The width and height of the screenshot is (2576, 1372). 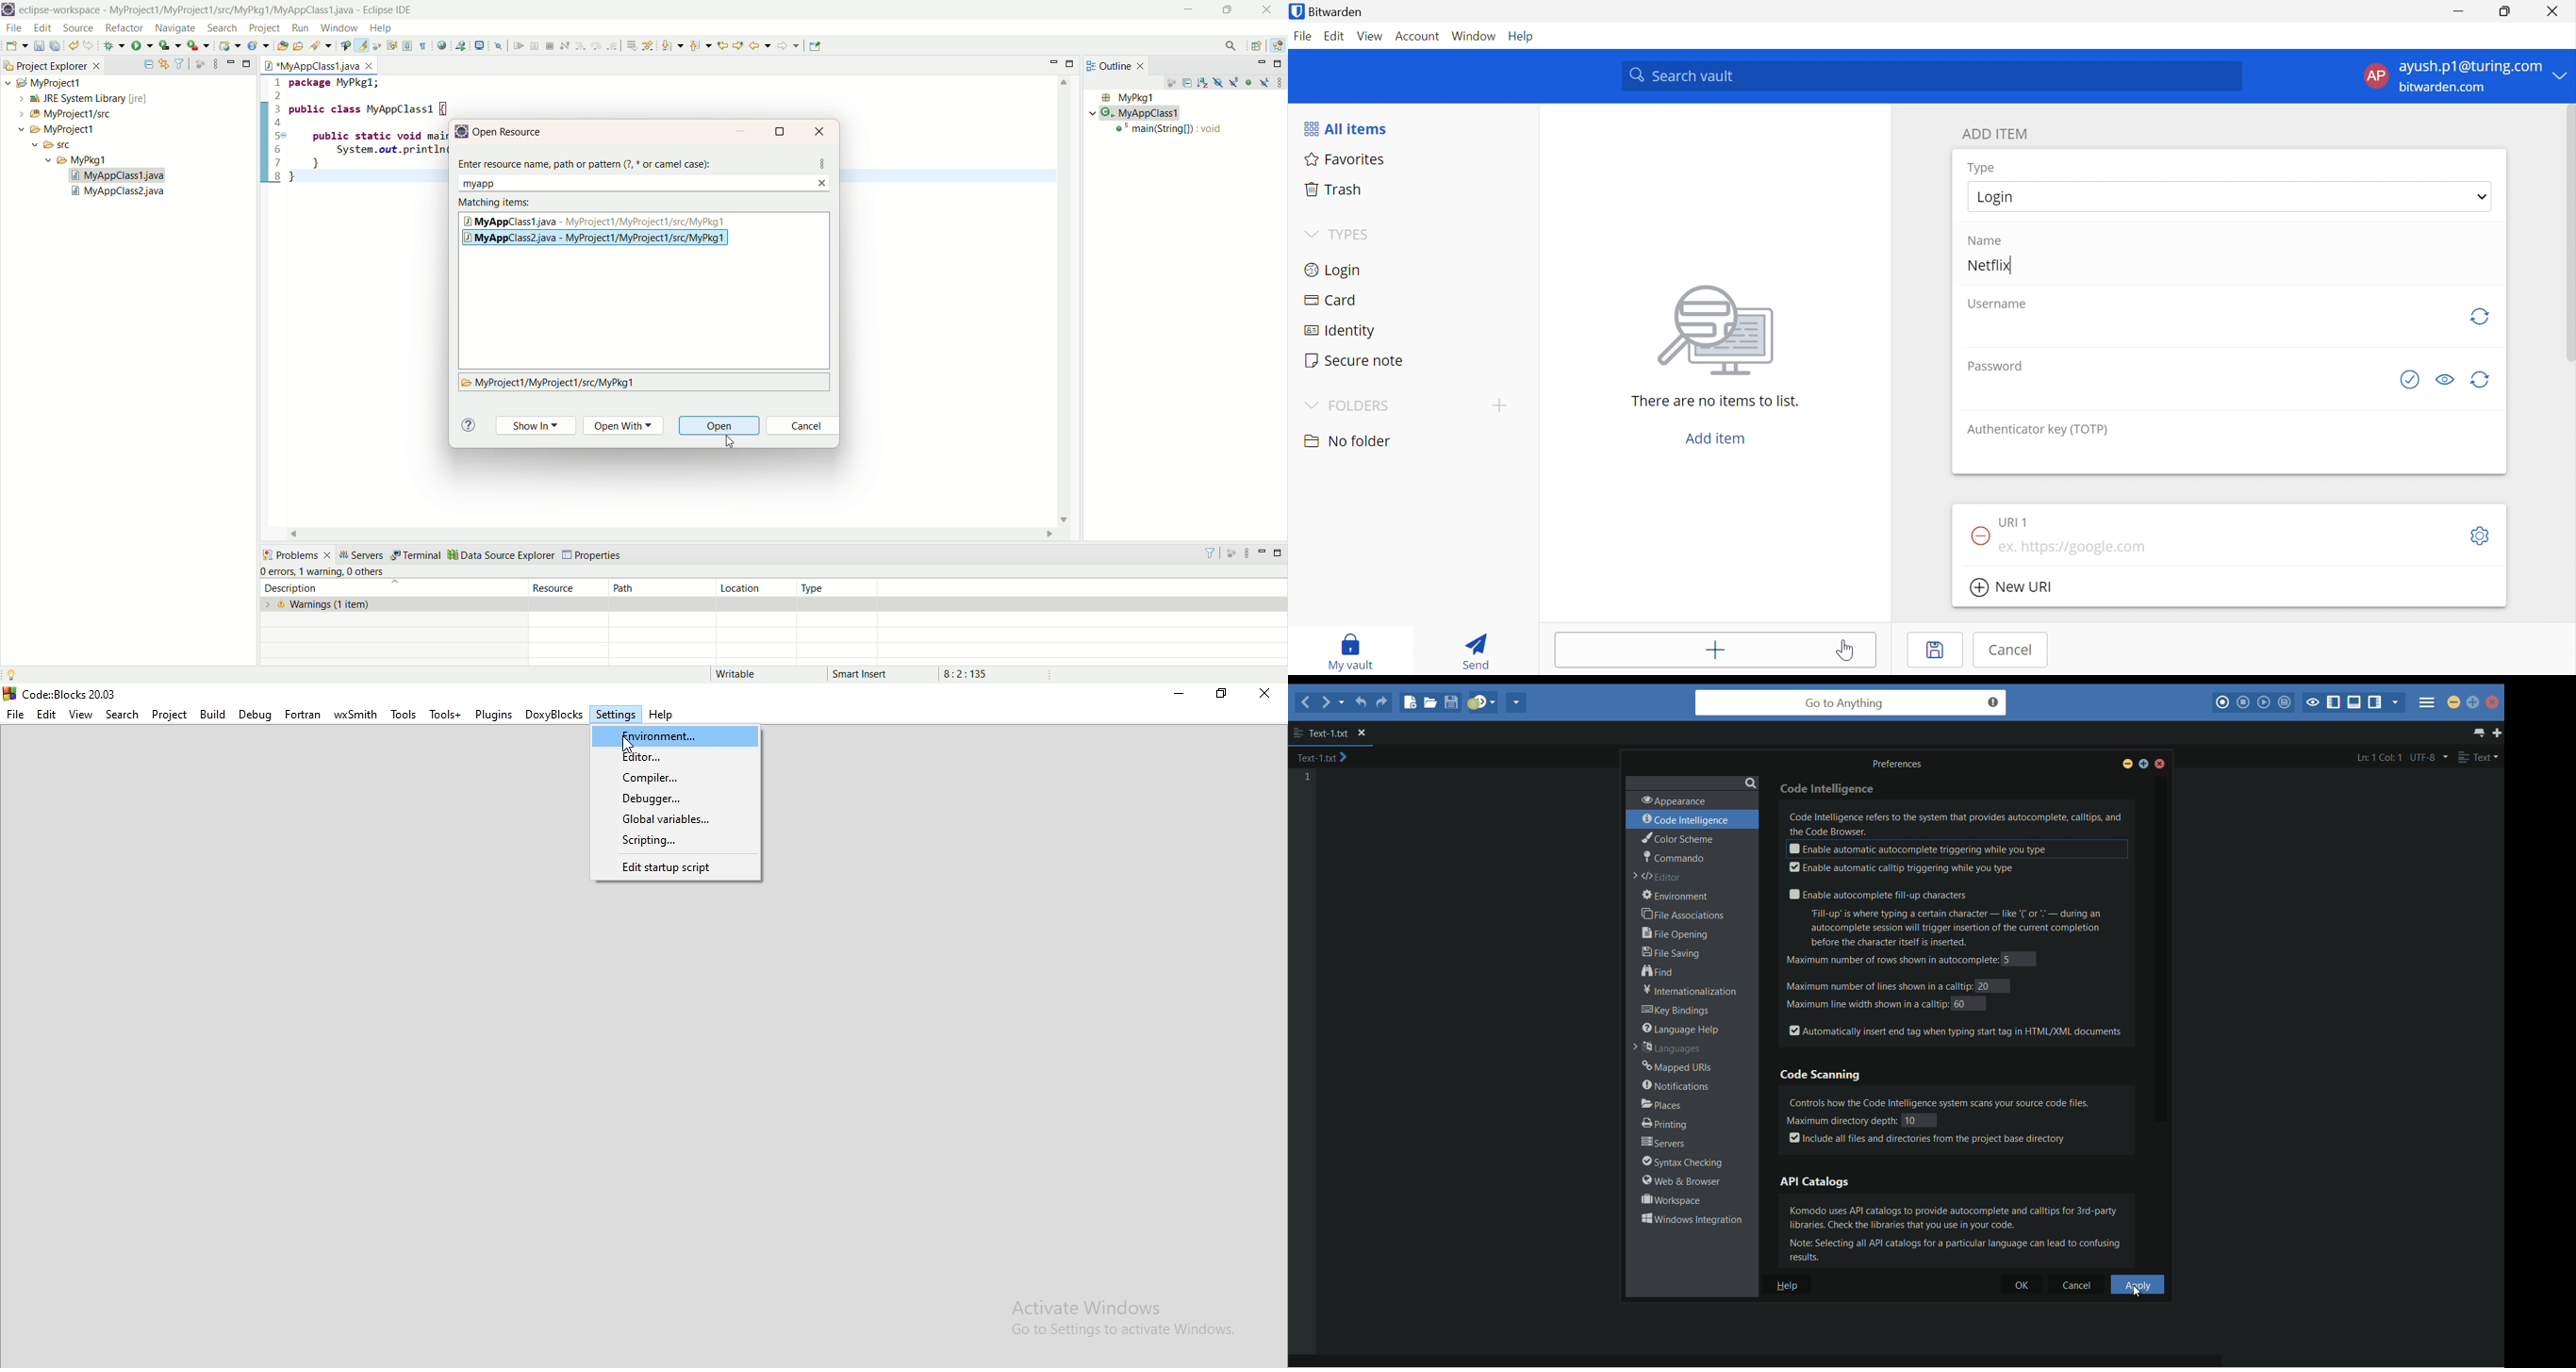 What do you see at coordinates (1500, 406) in the screenshot?
I see `Add folder` at bounding box center [1500, 406].